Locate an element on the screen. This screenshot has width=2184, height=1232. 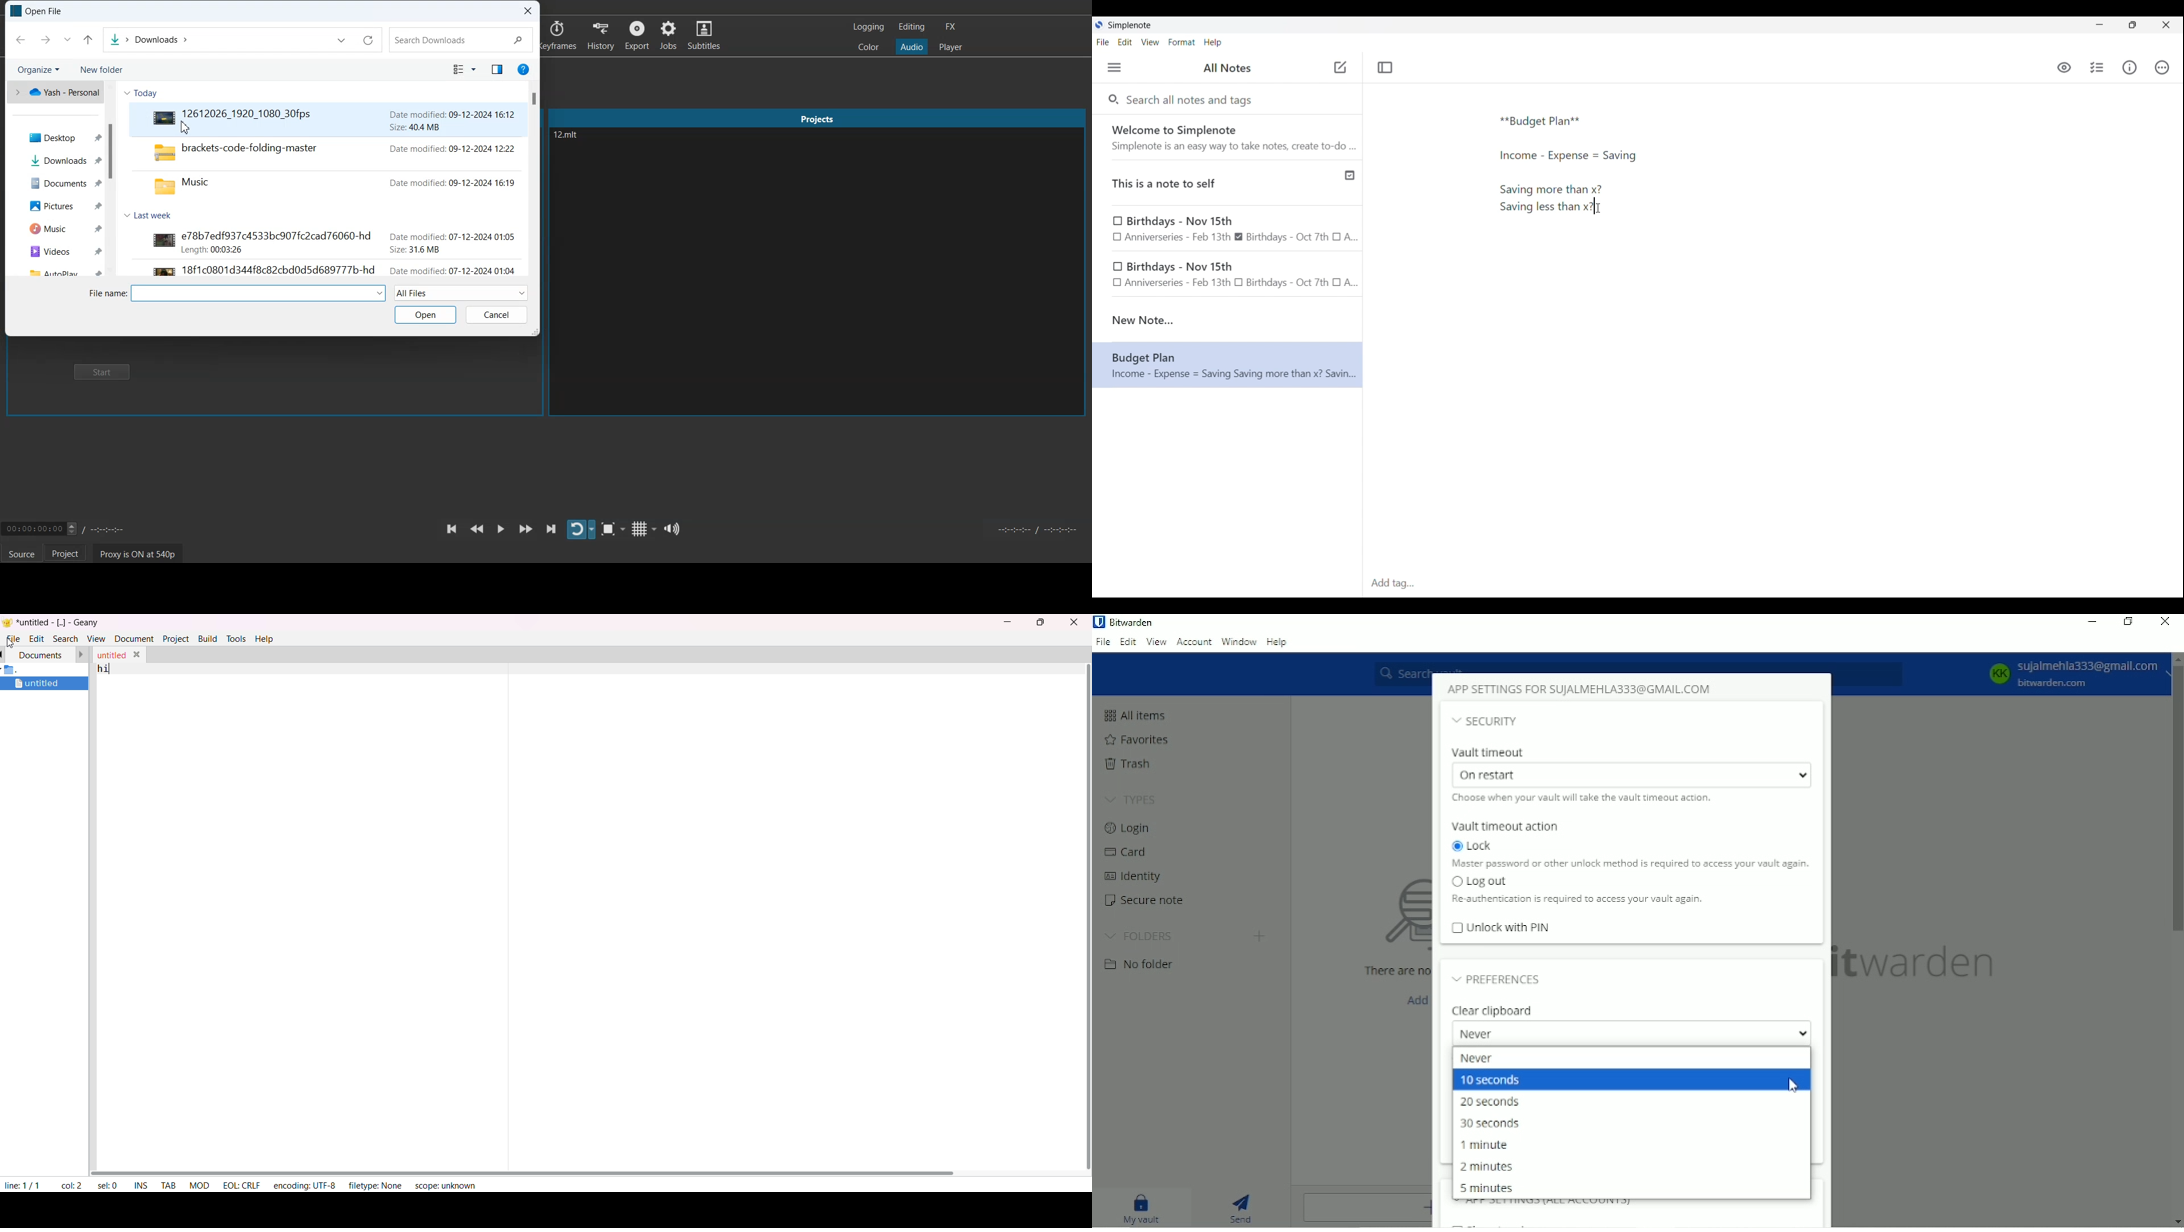
Start is located at coordinates (104, 371).